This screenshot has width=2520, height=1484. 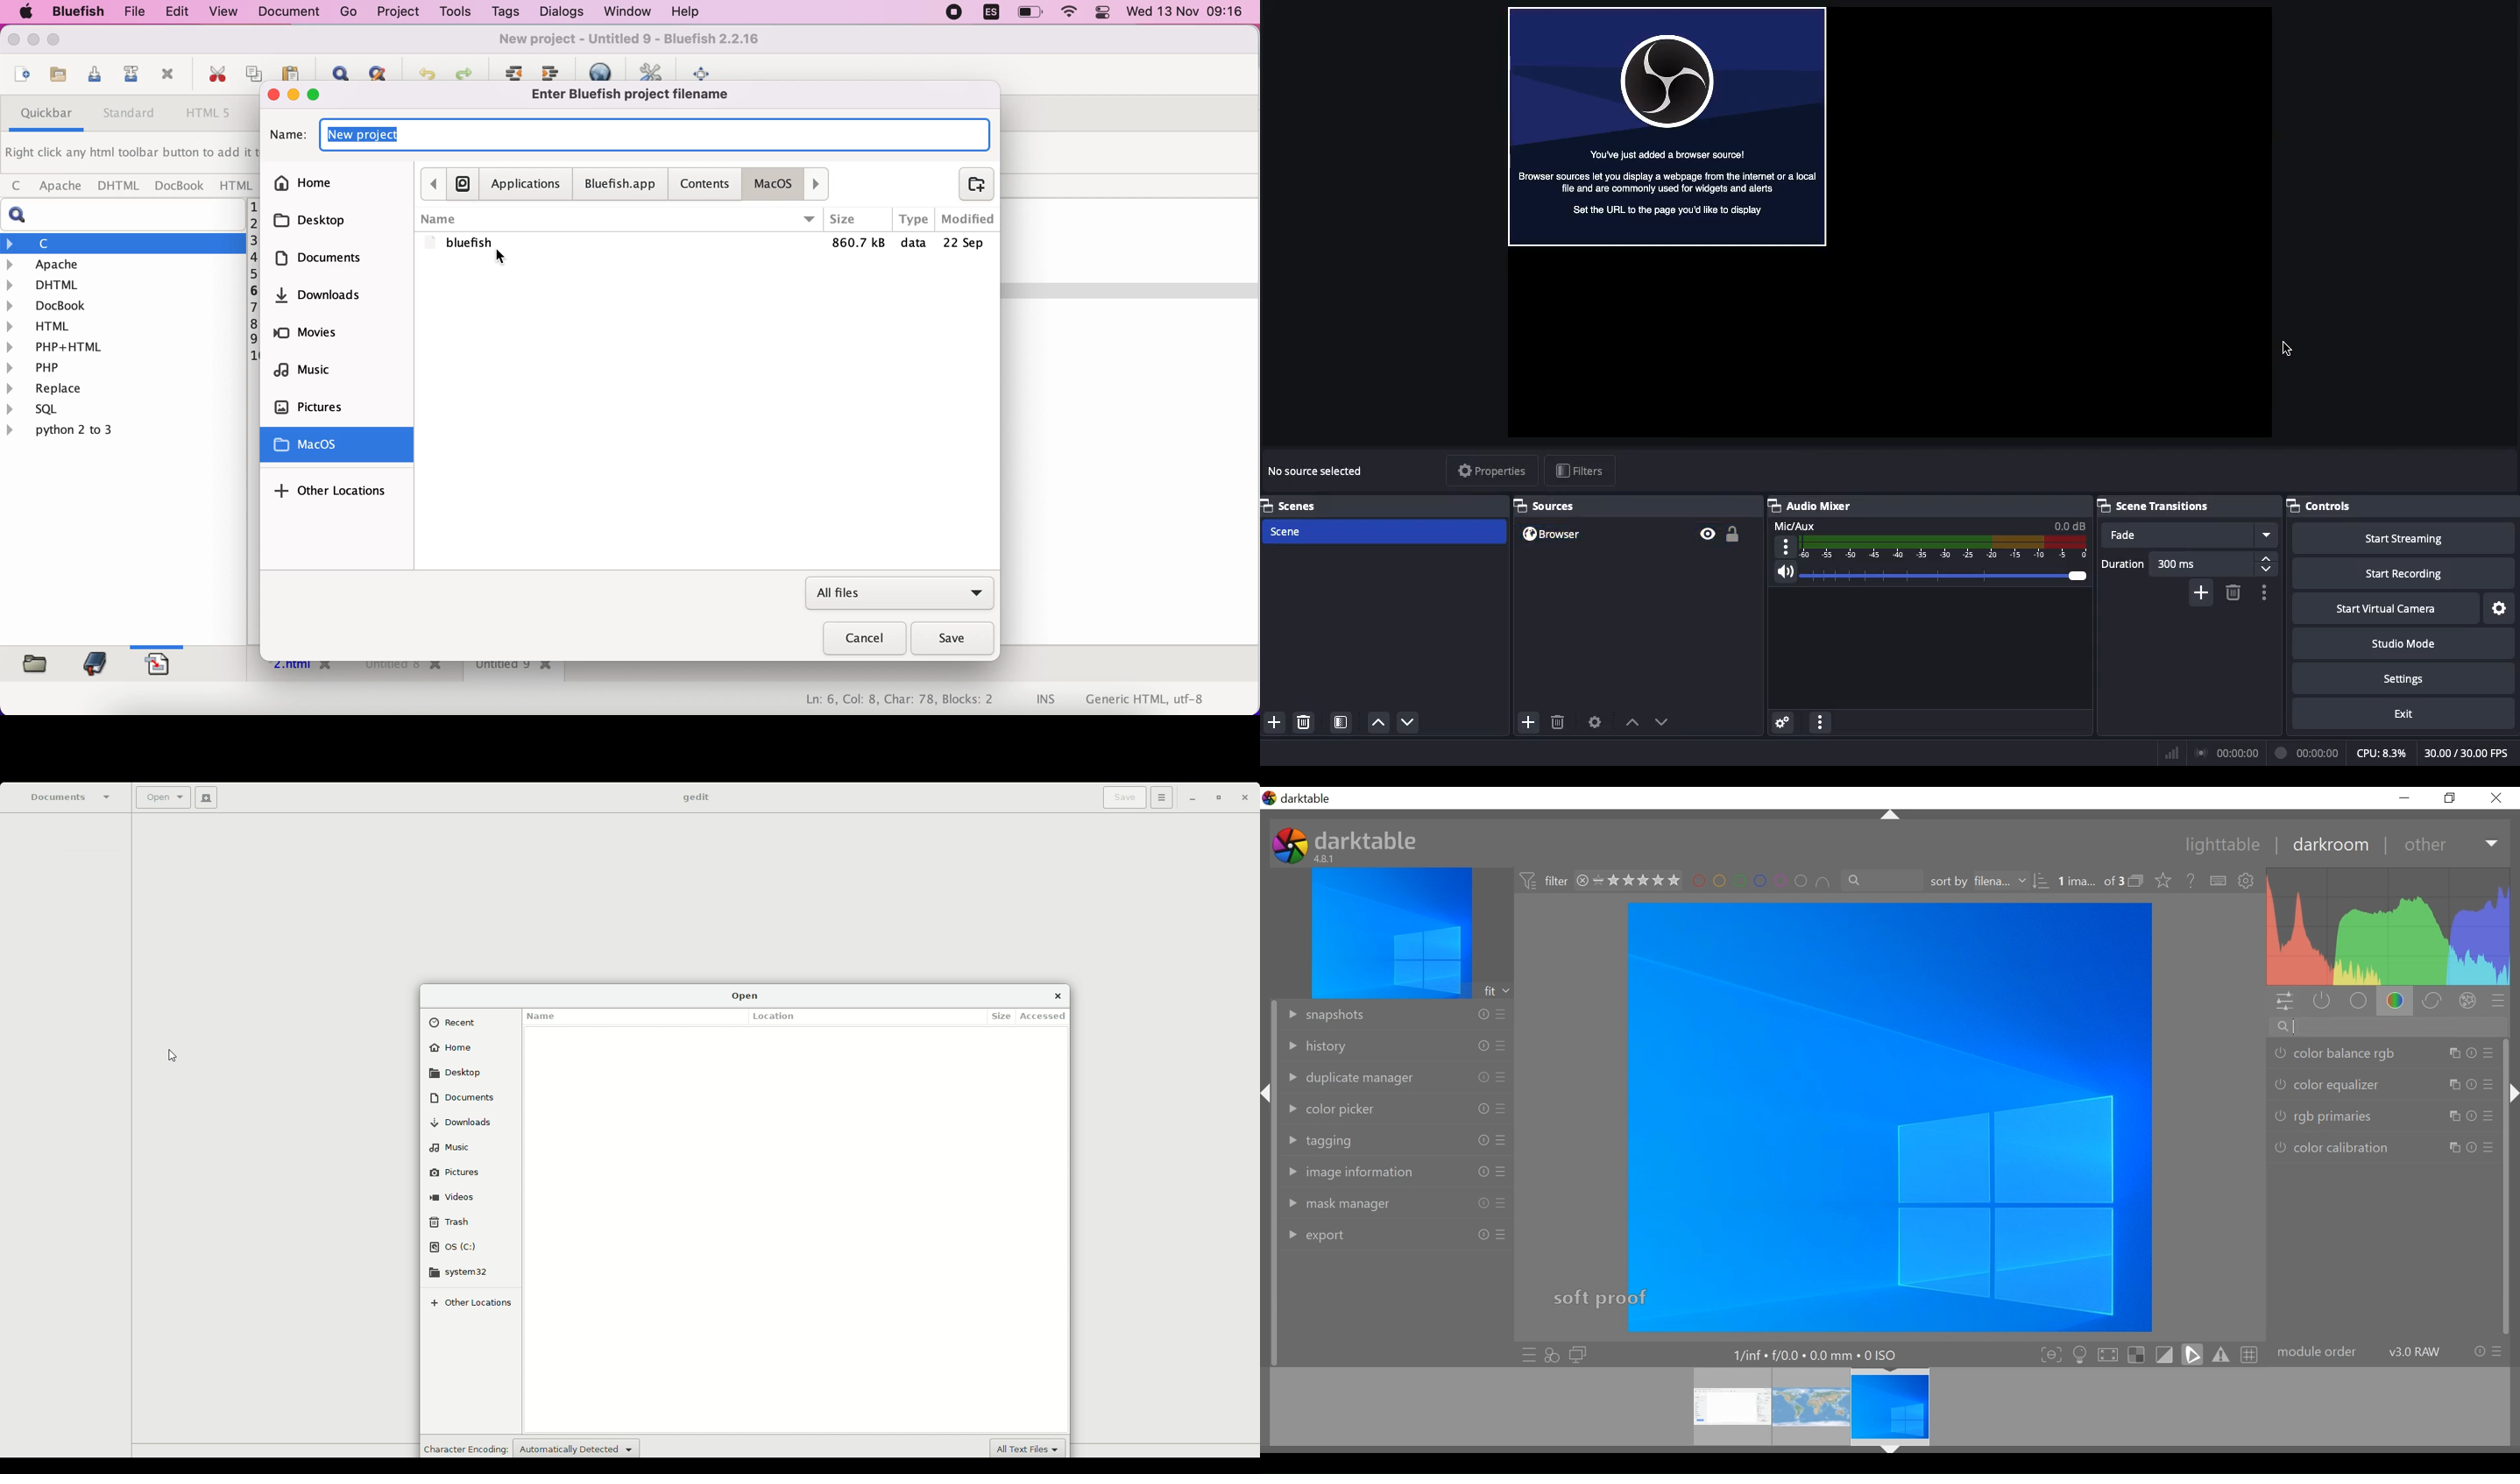 What do you see at coordinates (2490, 1052) in the screenshot?
I see `presets` at bounding box center [2490, 1052].